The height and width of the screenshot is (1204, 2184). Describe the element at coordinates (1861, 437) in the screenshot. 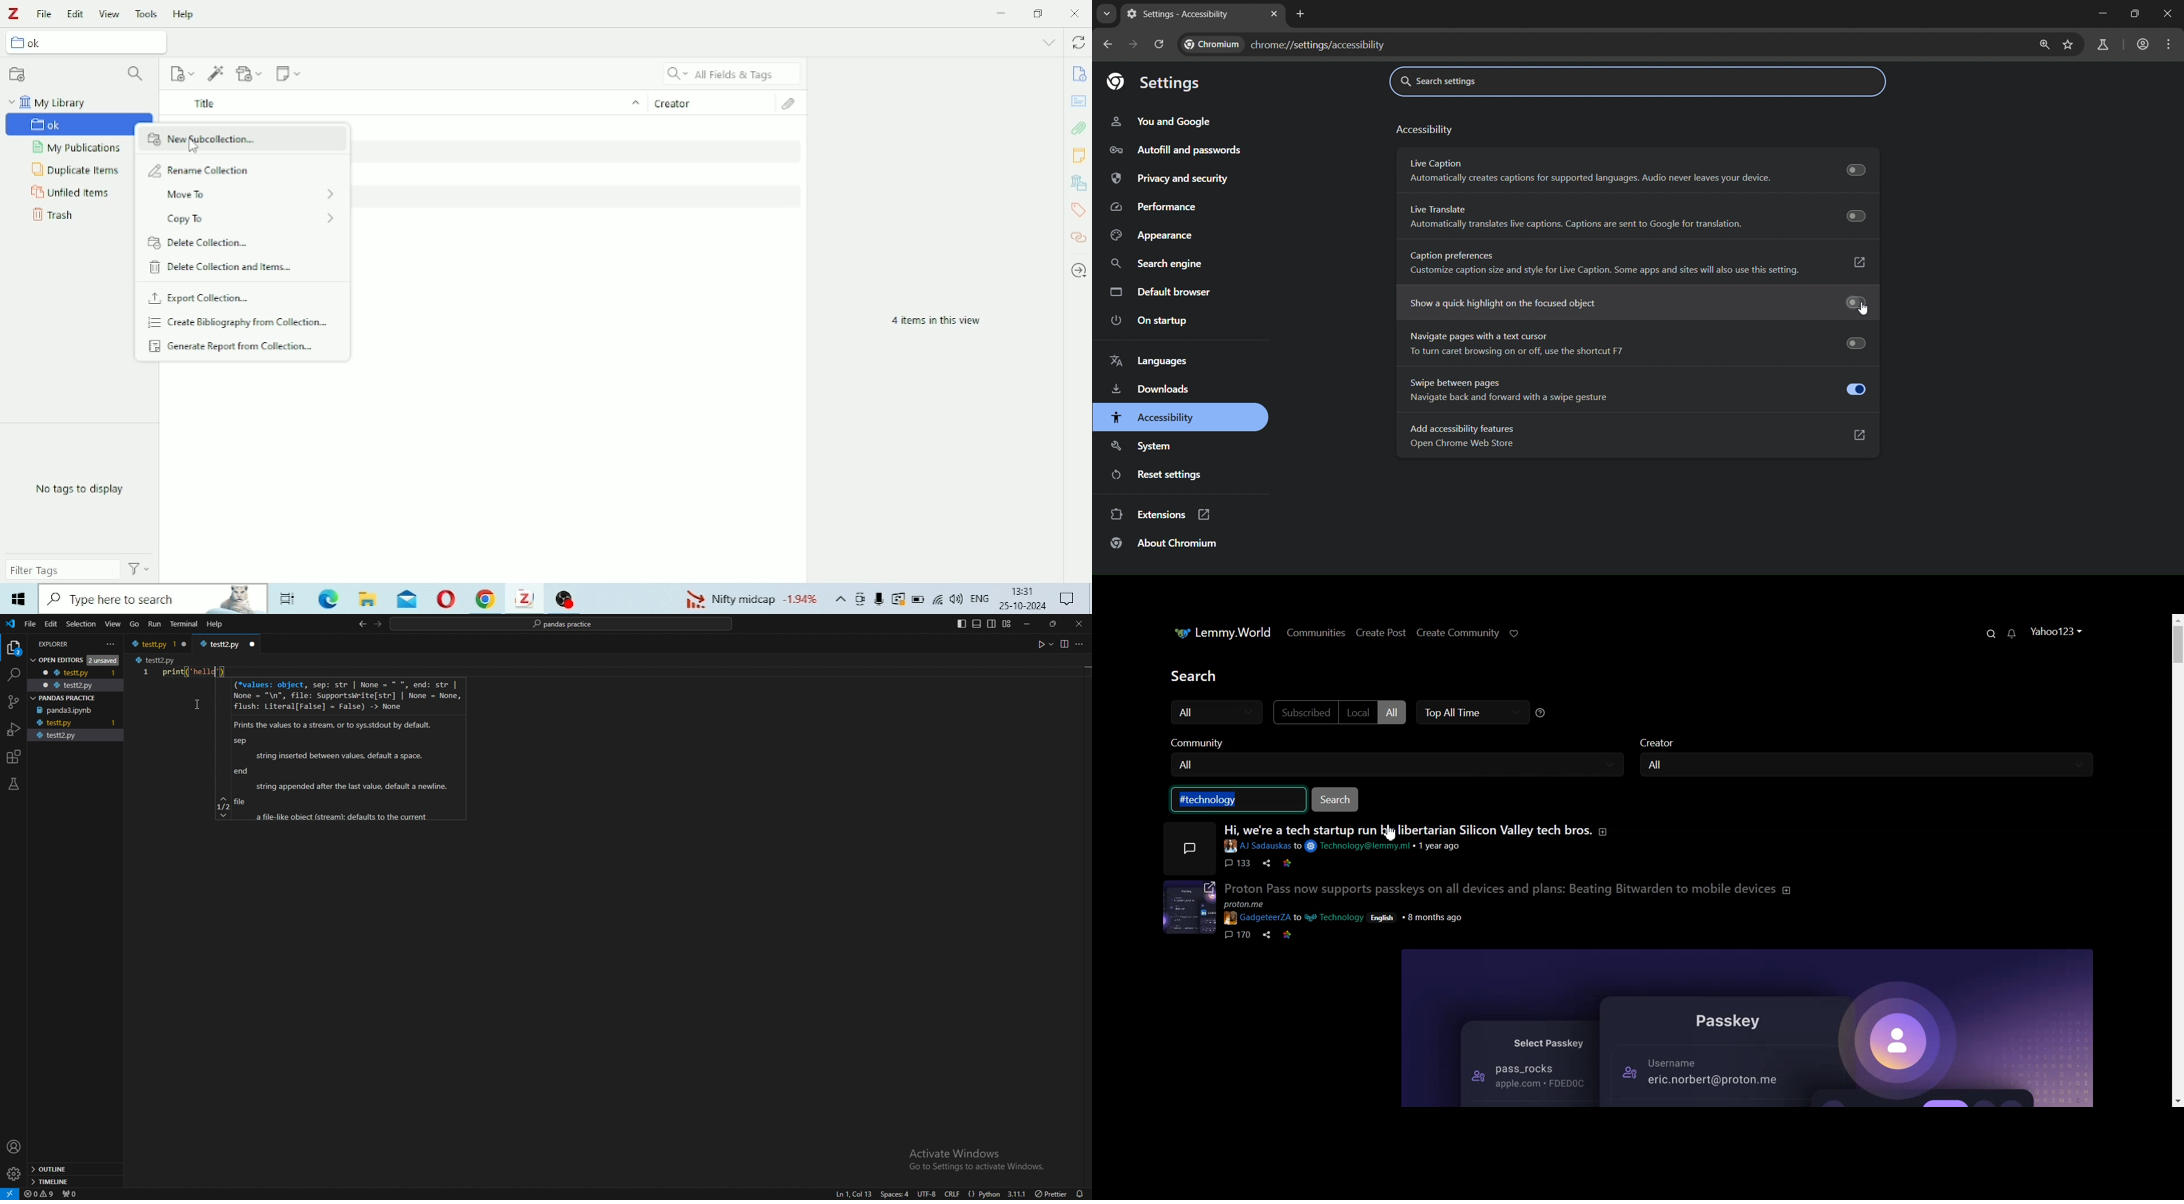

I see `open` at that location.